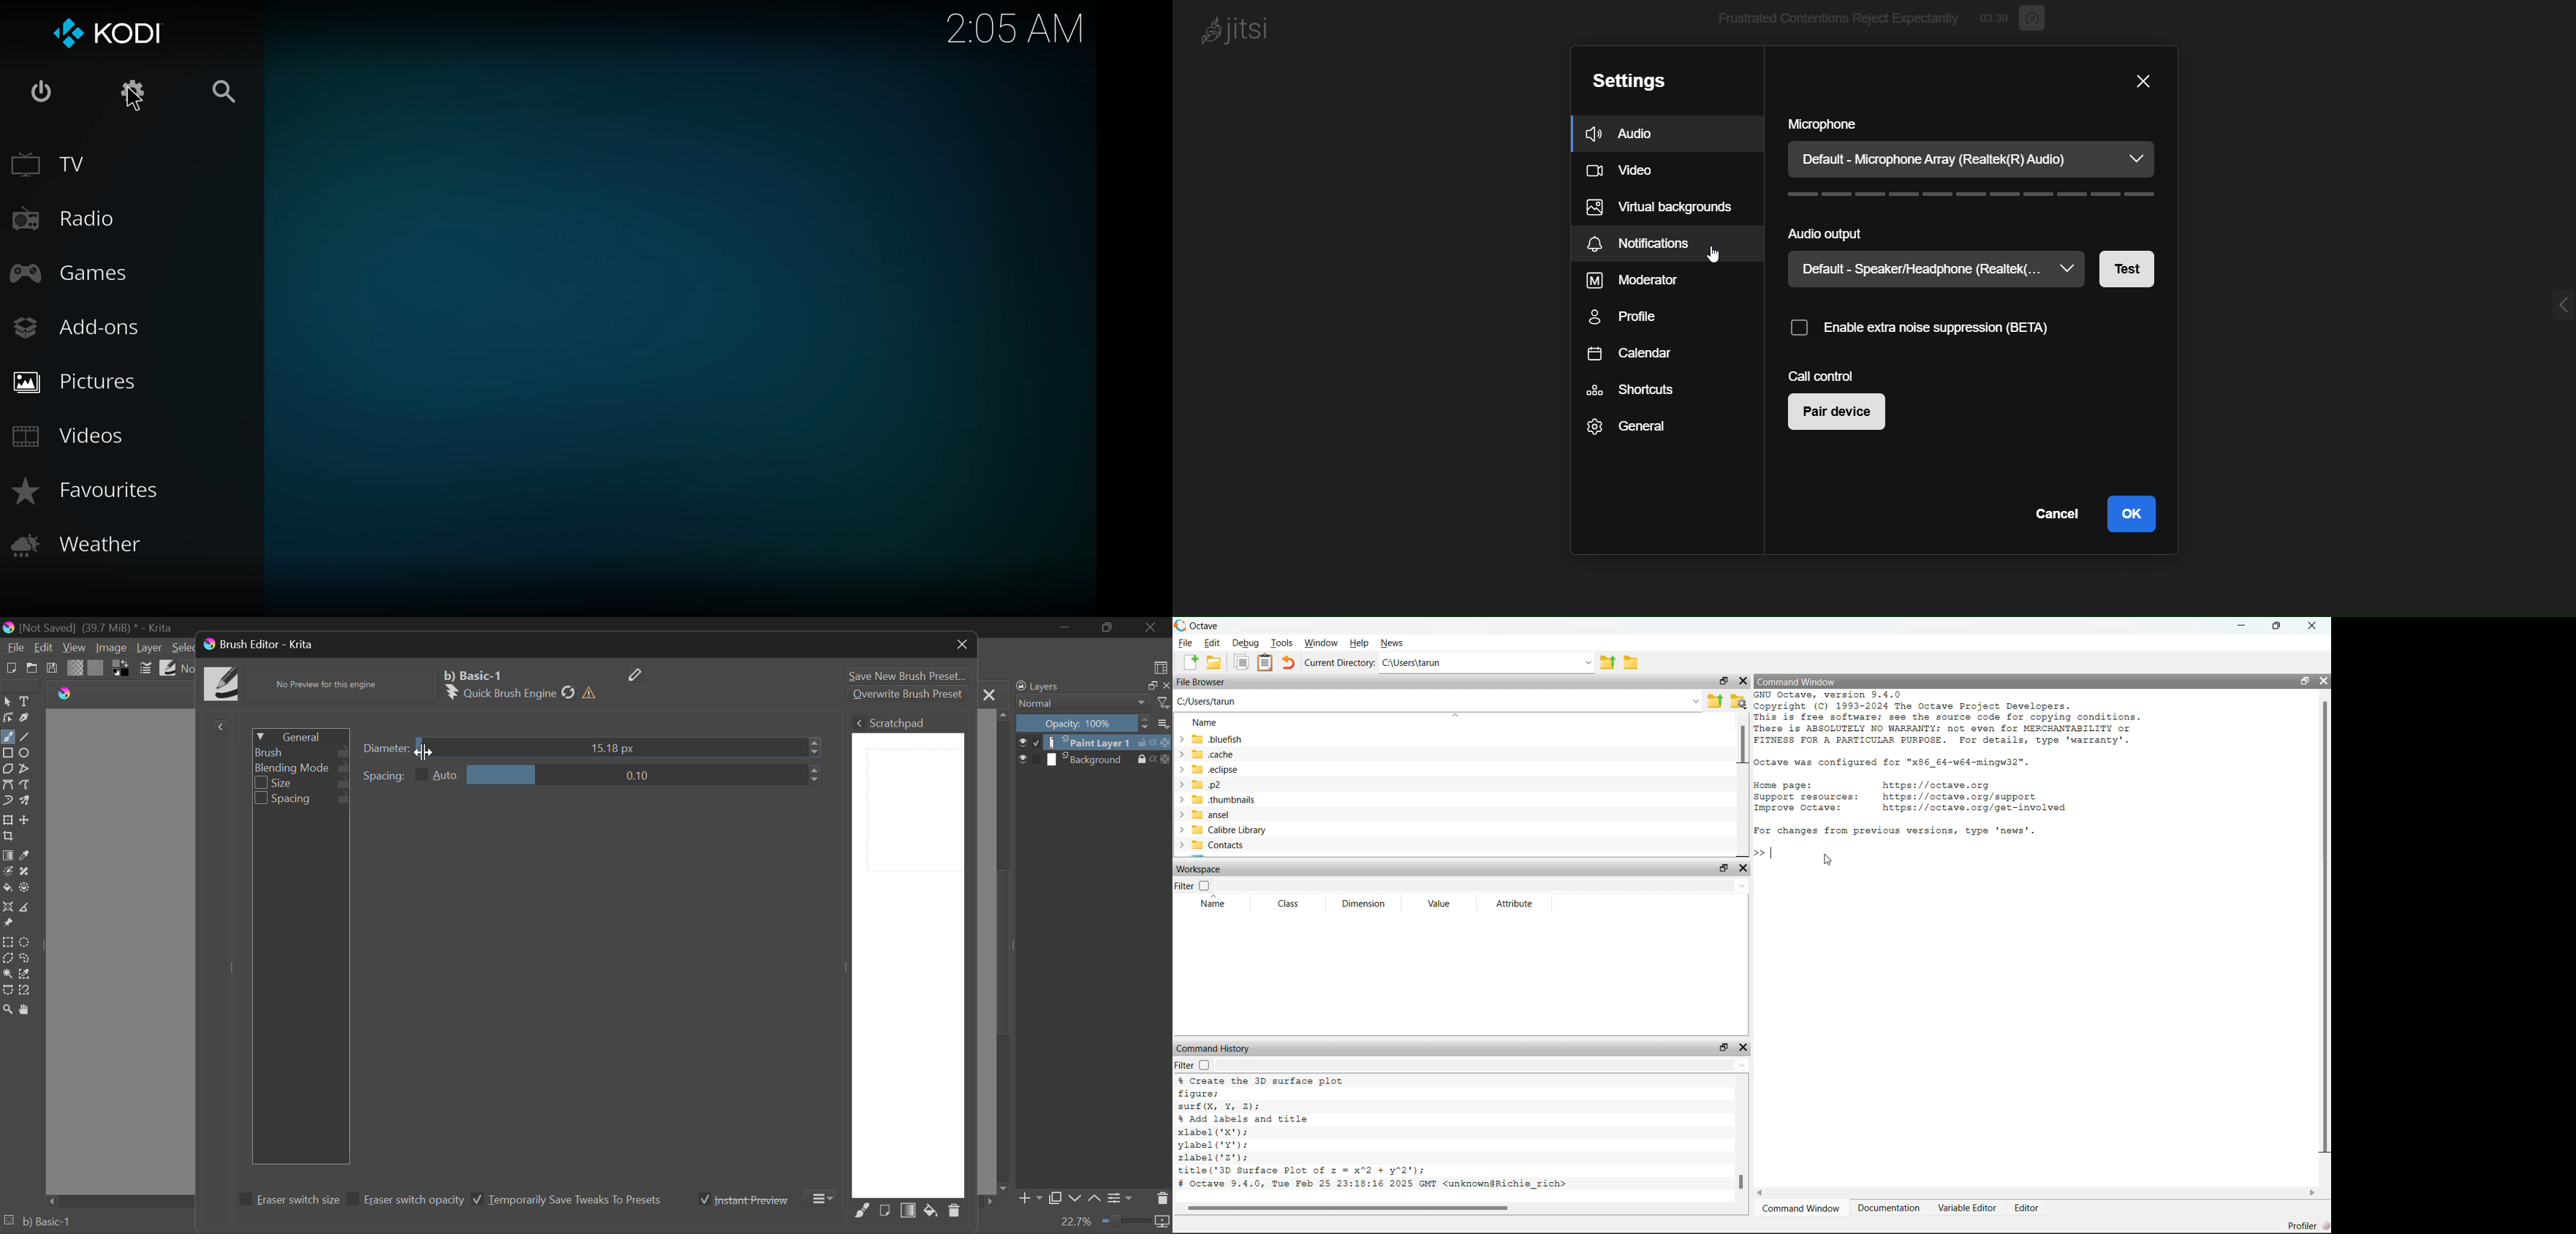  What do you see at coordinates (7, 872) in the screenshot?
I see `Colorize Mask Tool` at bounding box center [7, 872].